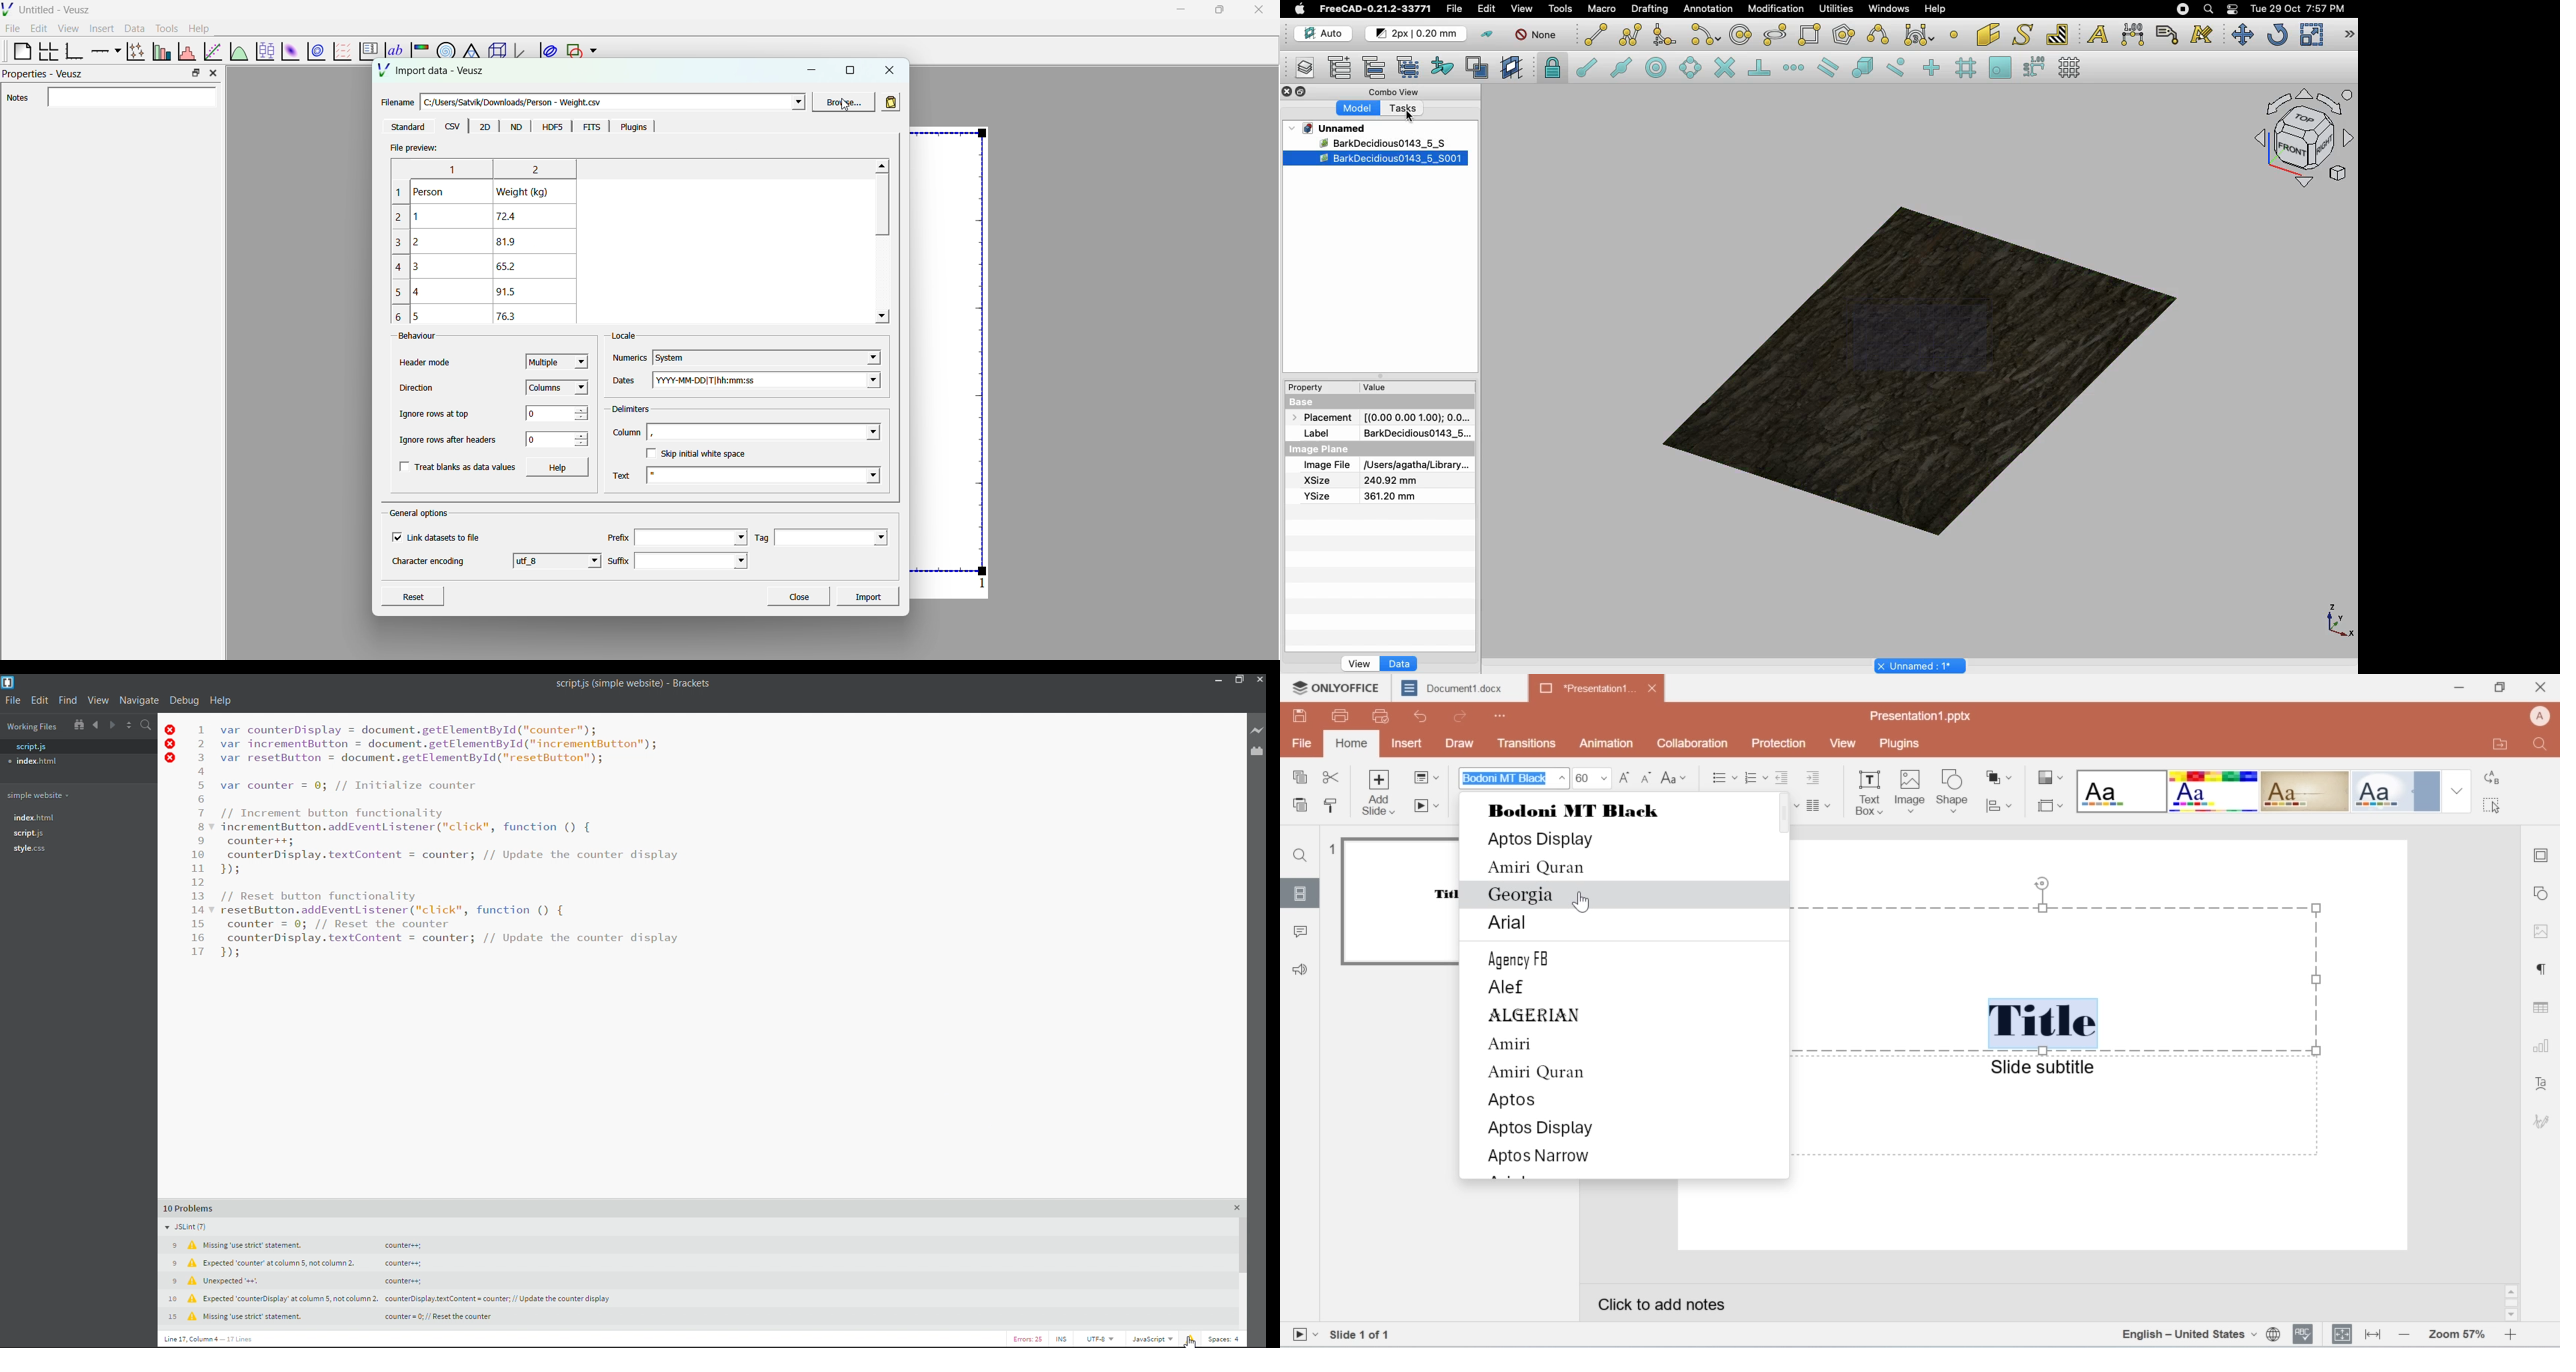 The image size is (2576, 1372). Describe the element at coordinates (1334, 687) in the screenshot. I see `logo` at that location.